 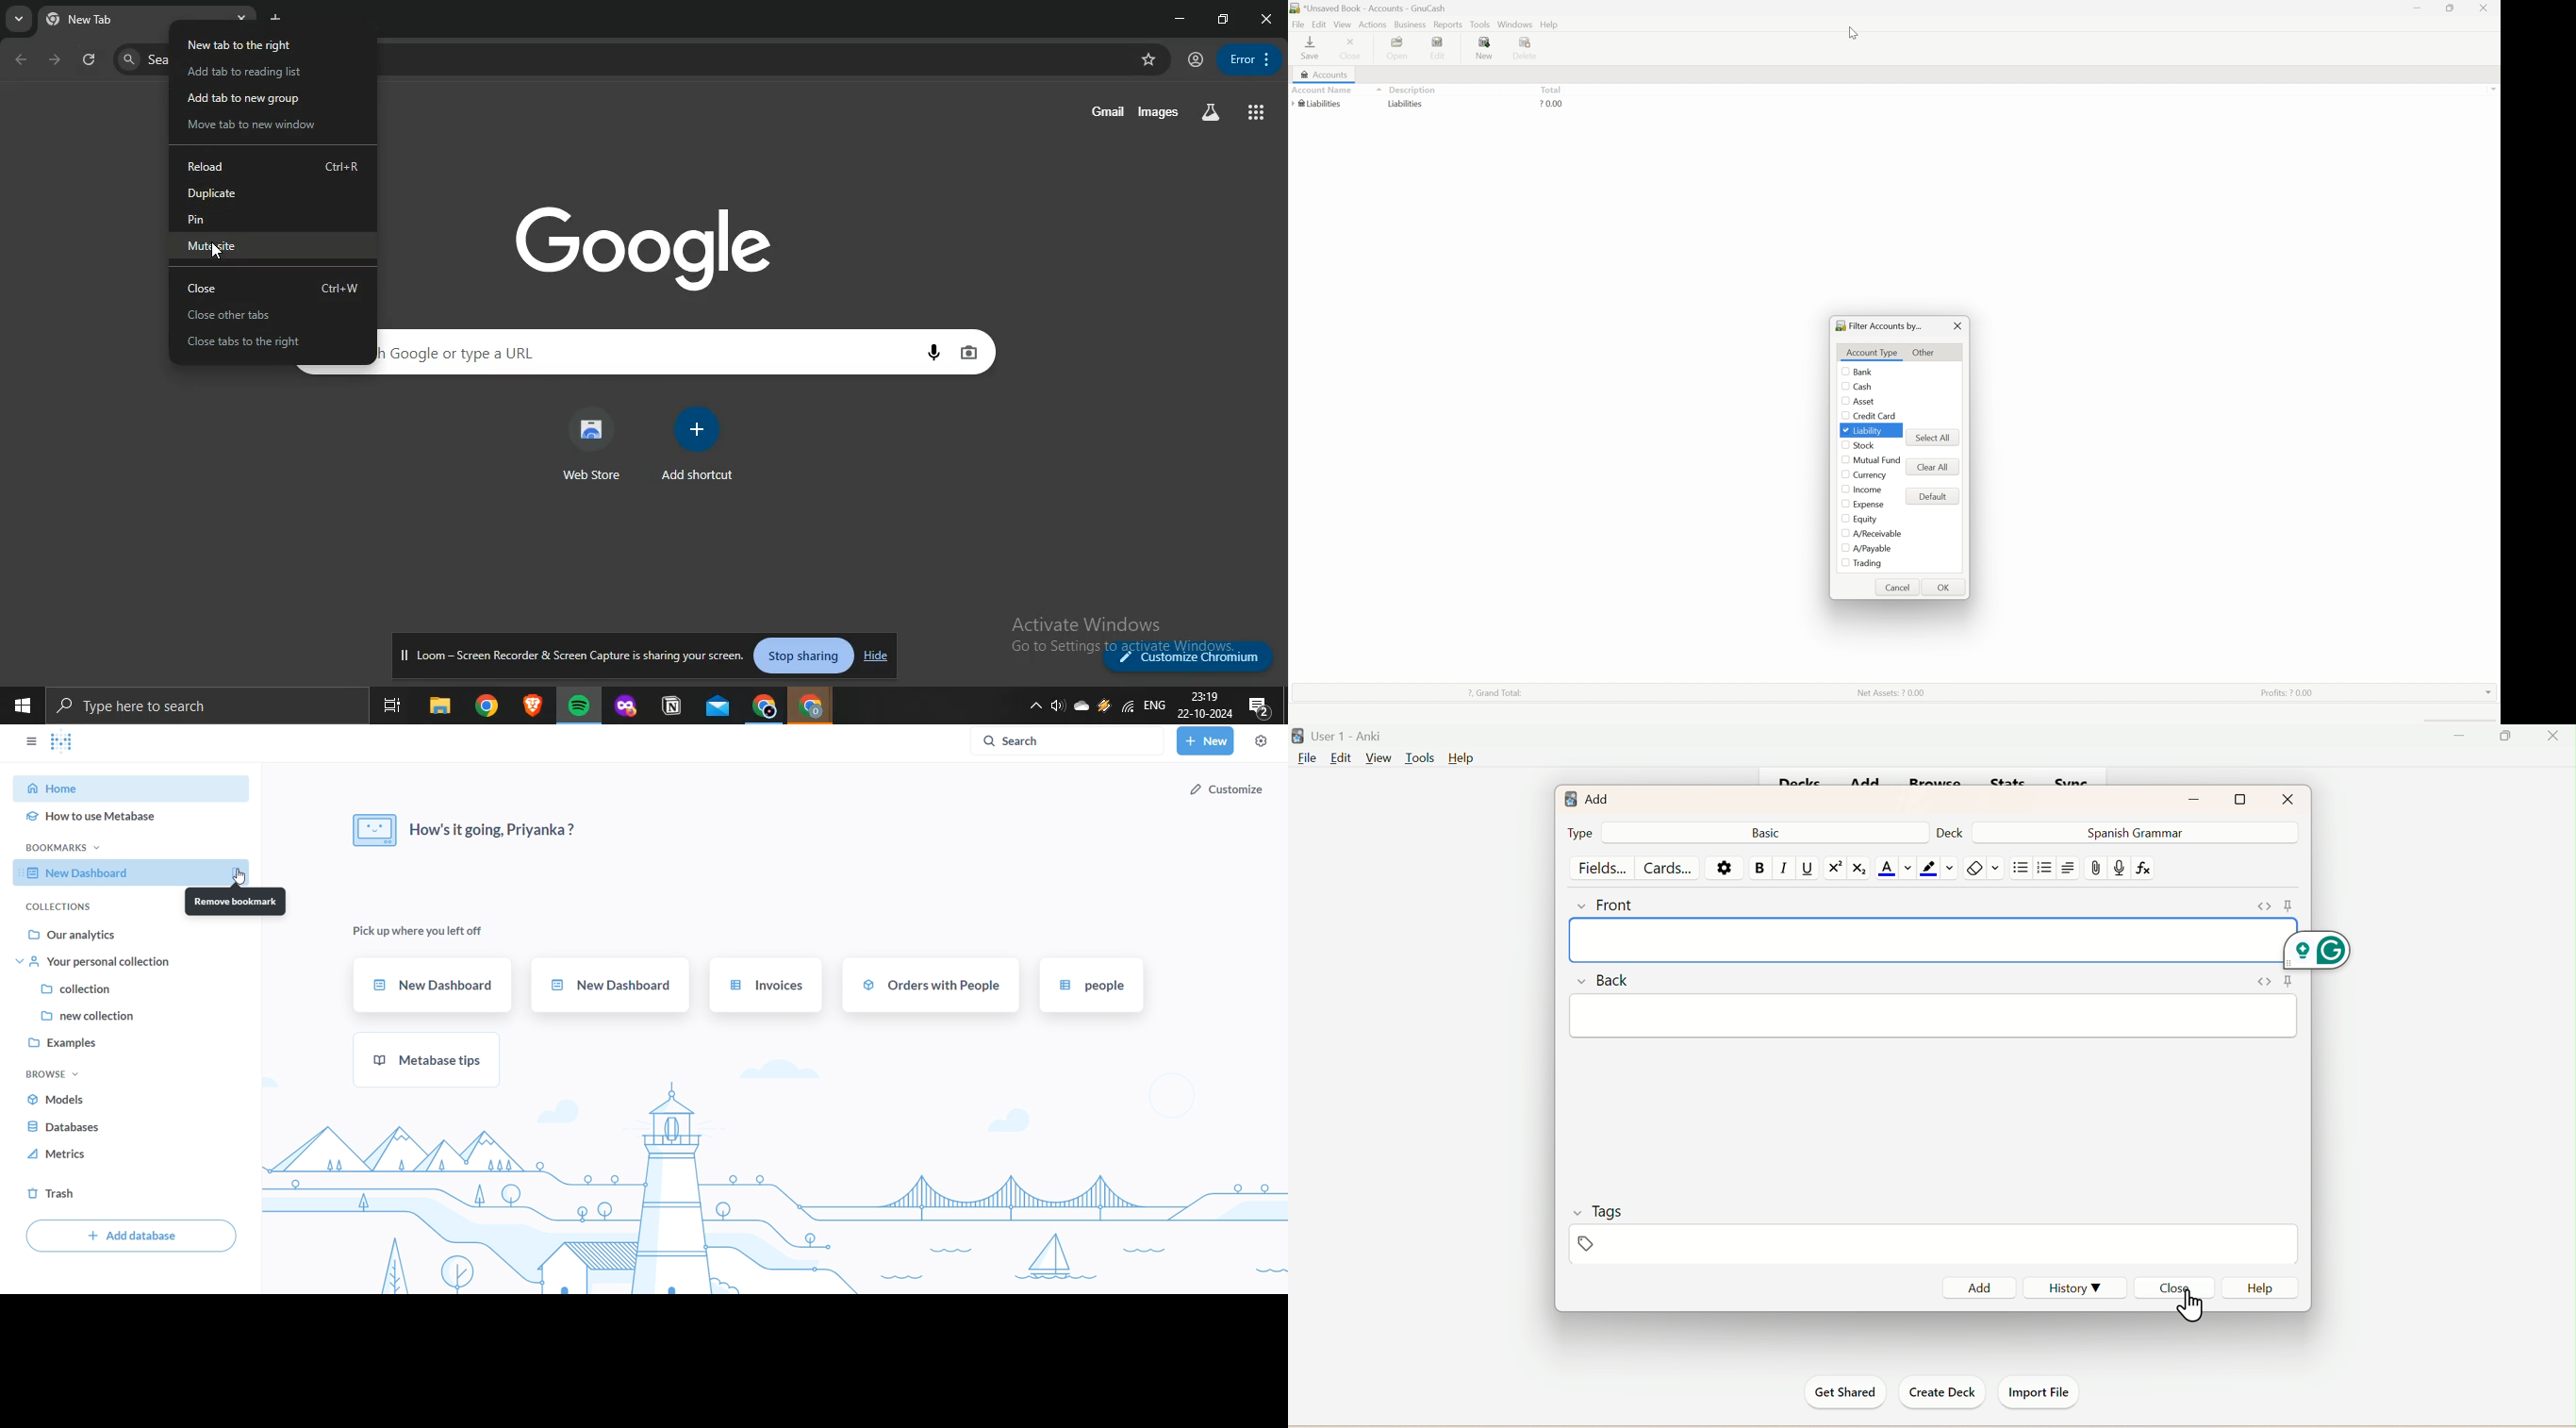 What do you see at coordinates (277, 193) in the screenshot?
I see `duplicate` at bounding box center [277, 193].